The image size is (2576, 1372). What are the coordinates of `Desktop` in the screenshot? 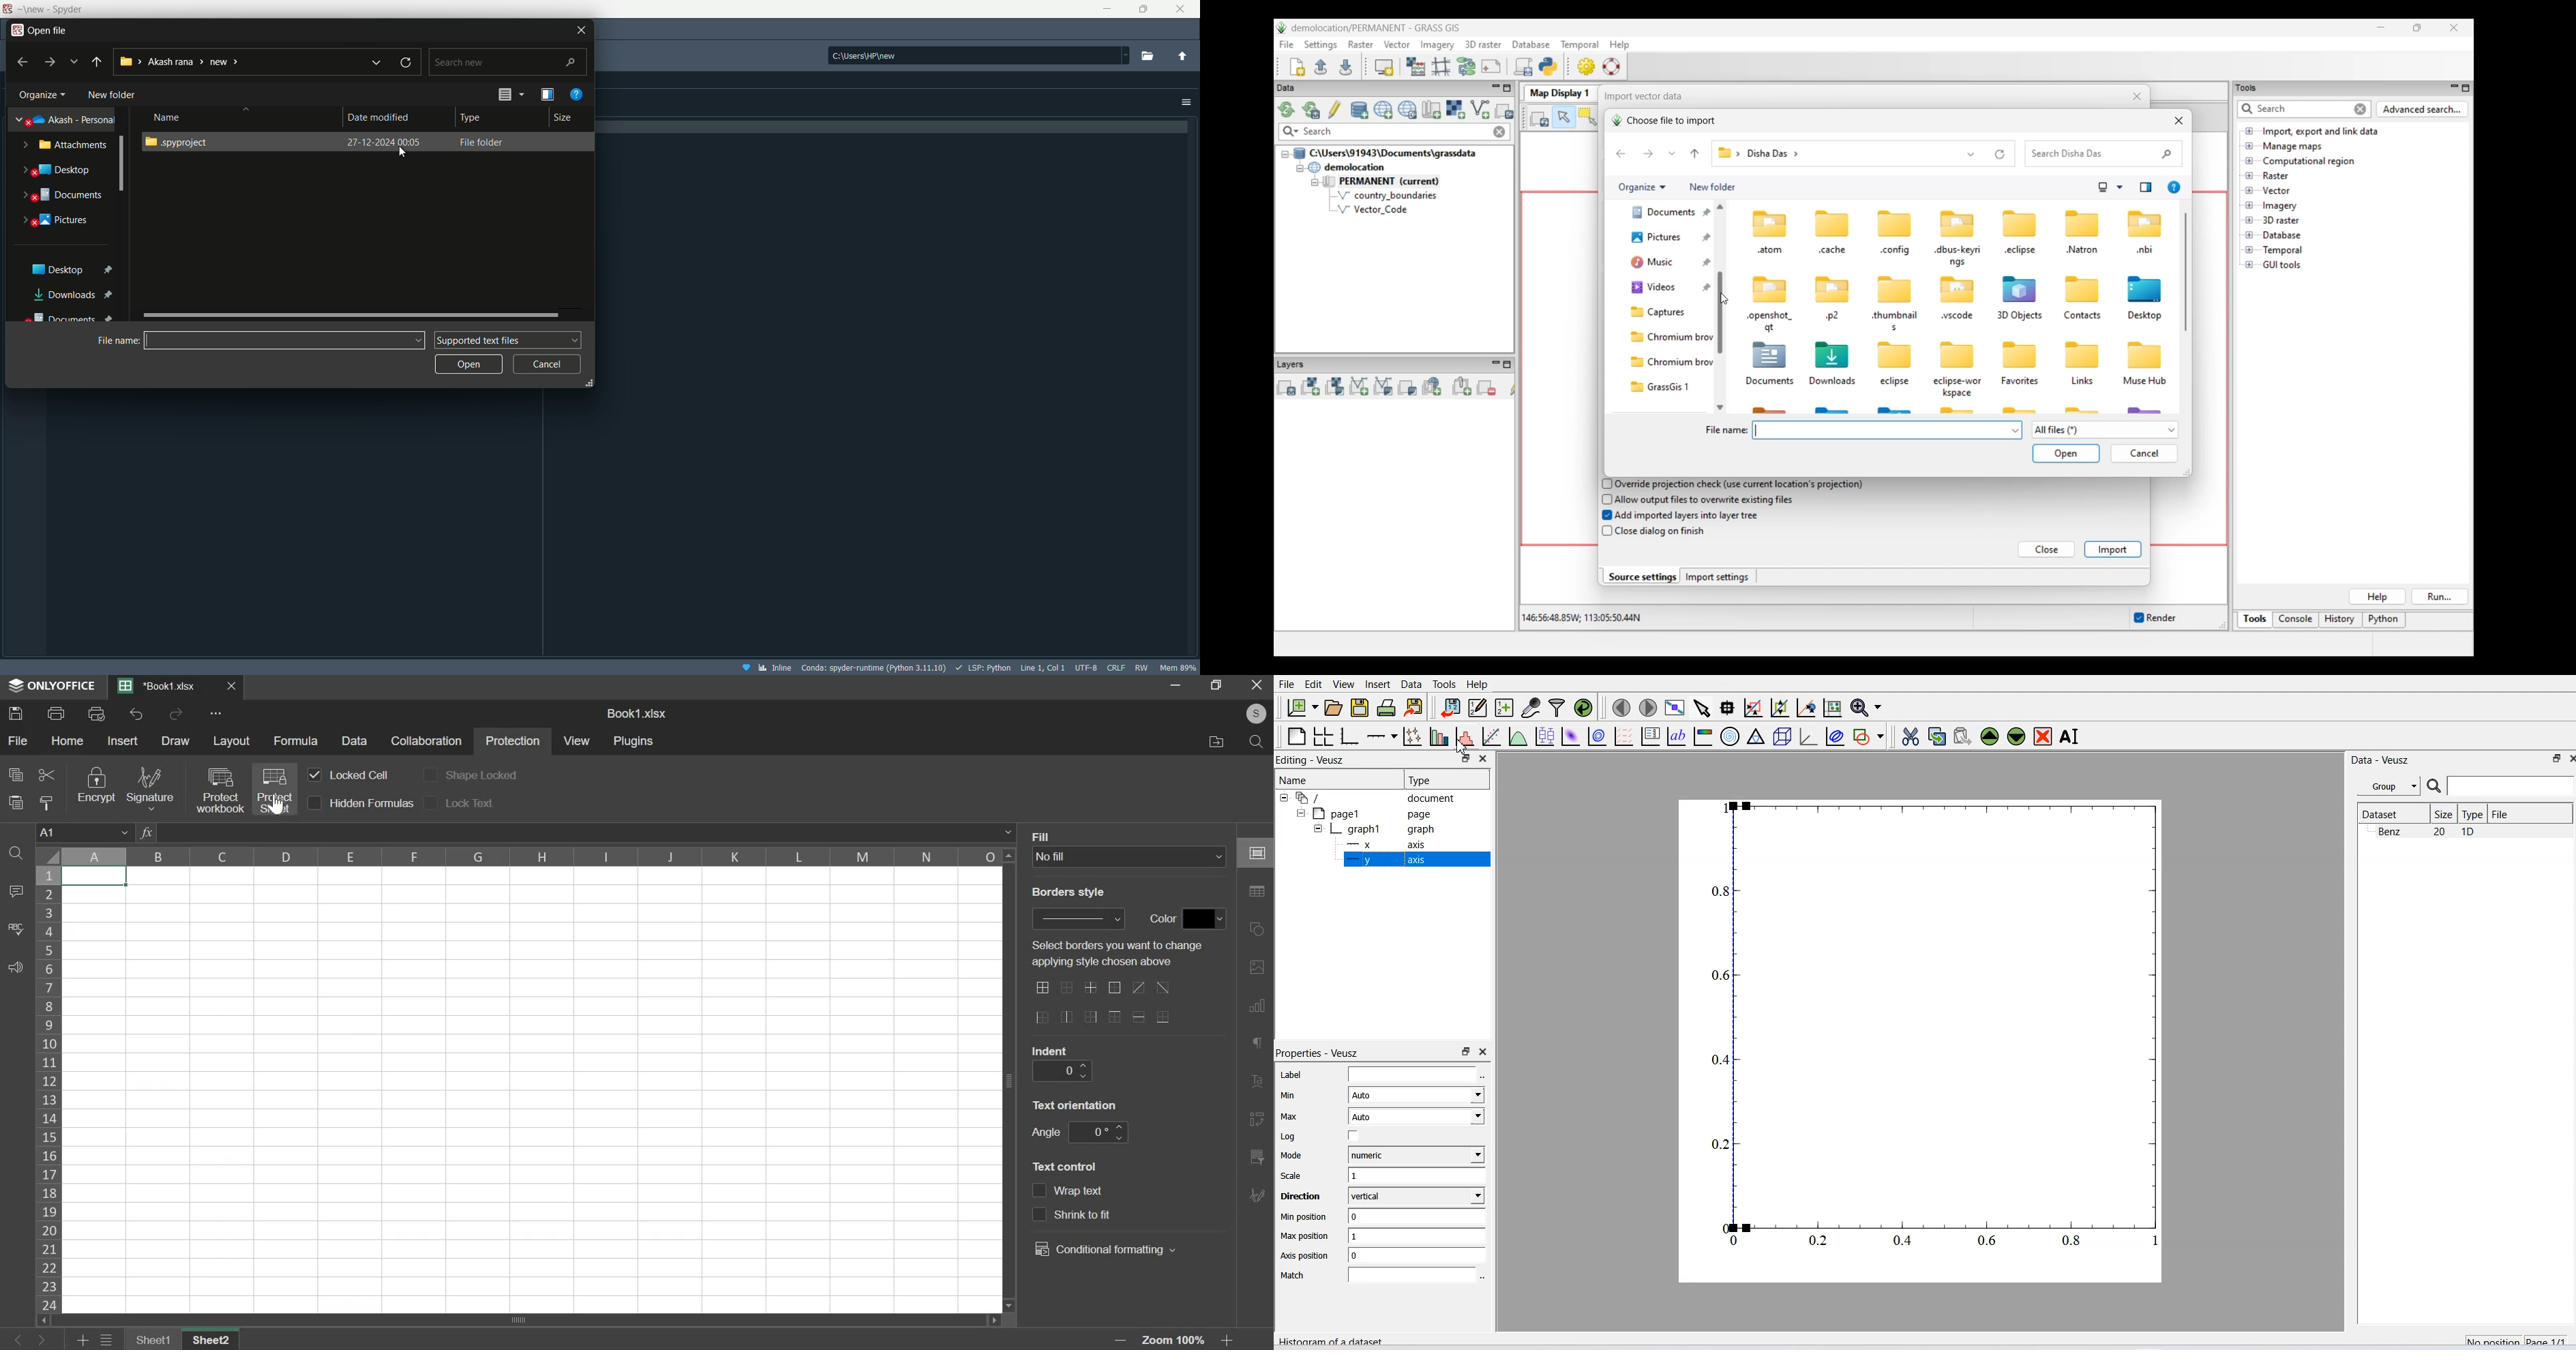 It's located at (64, 171).